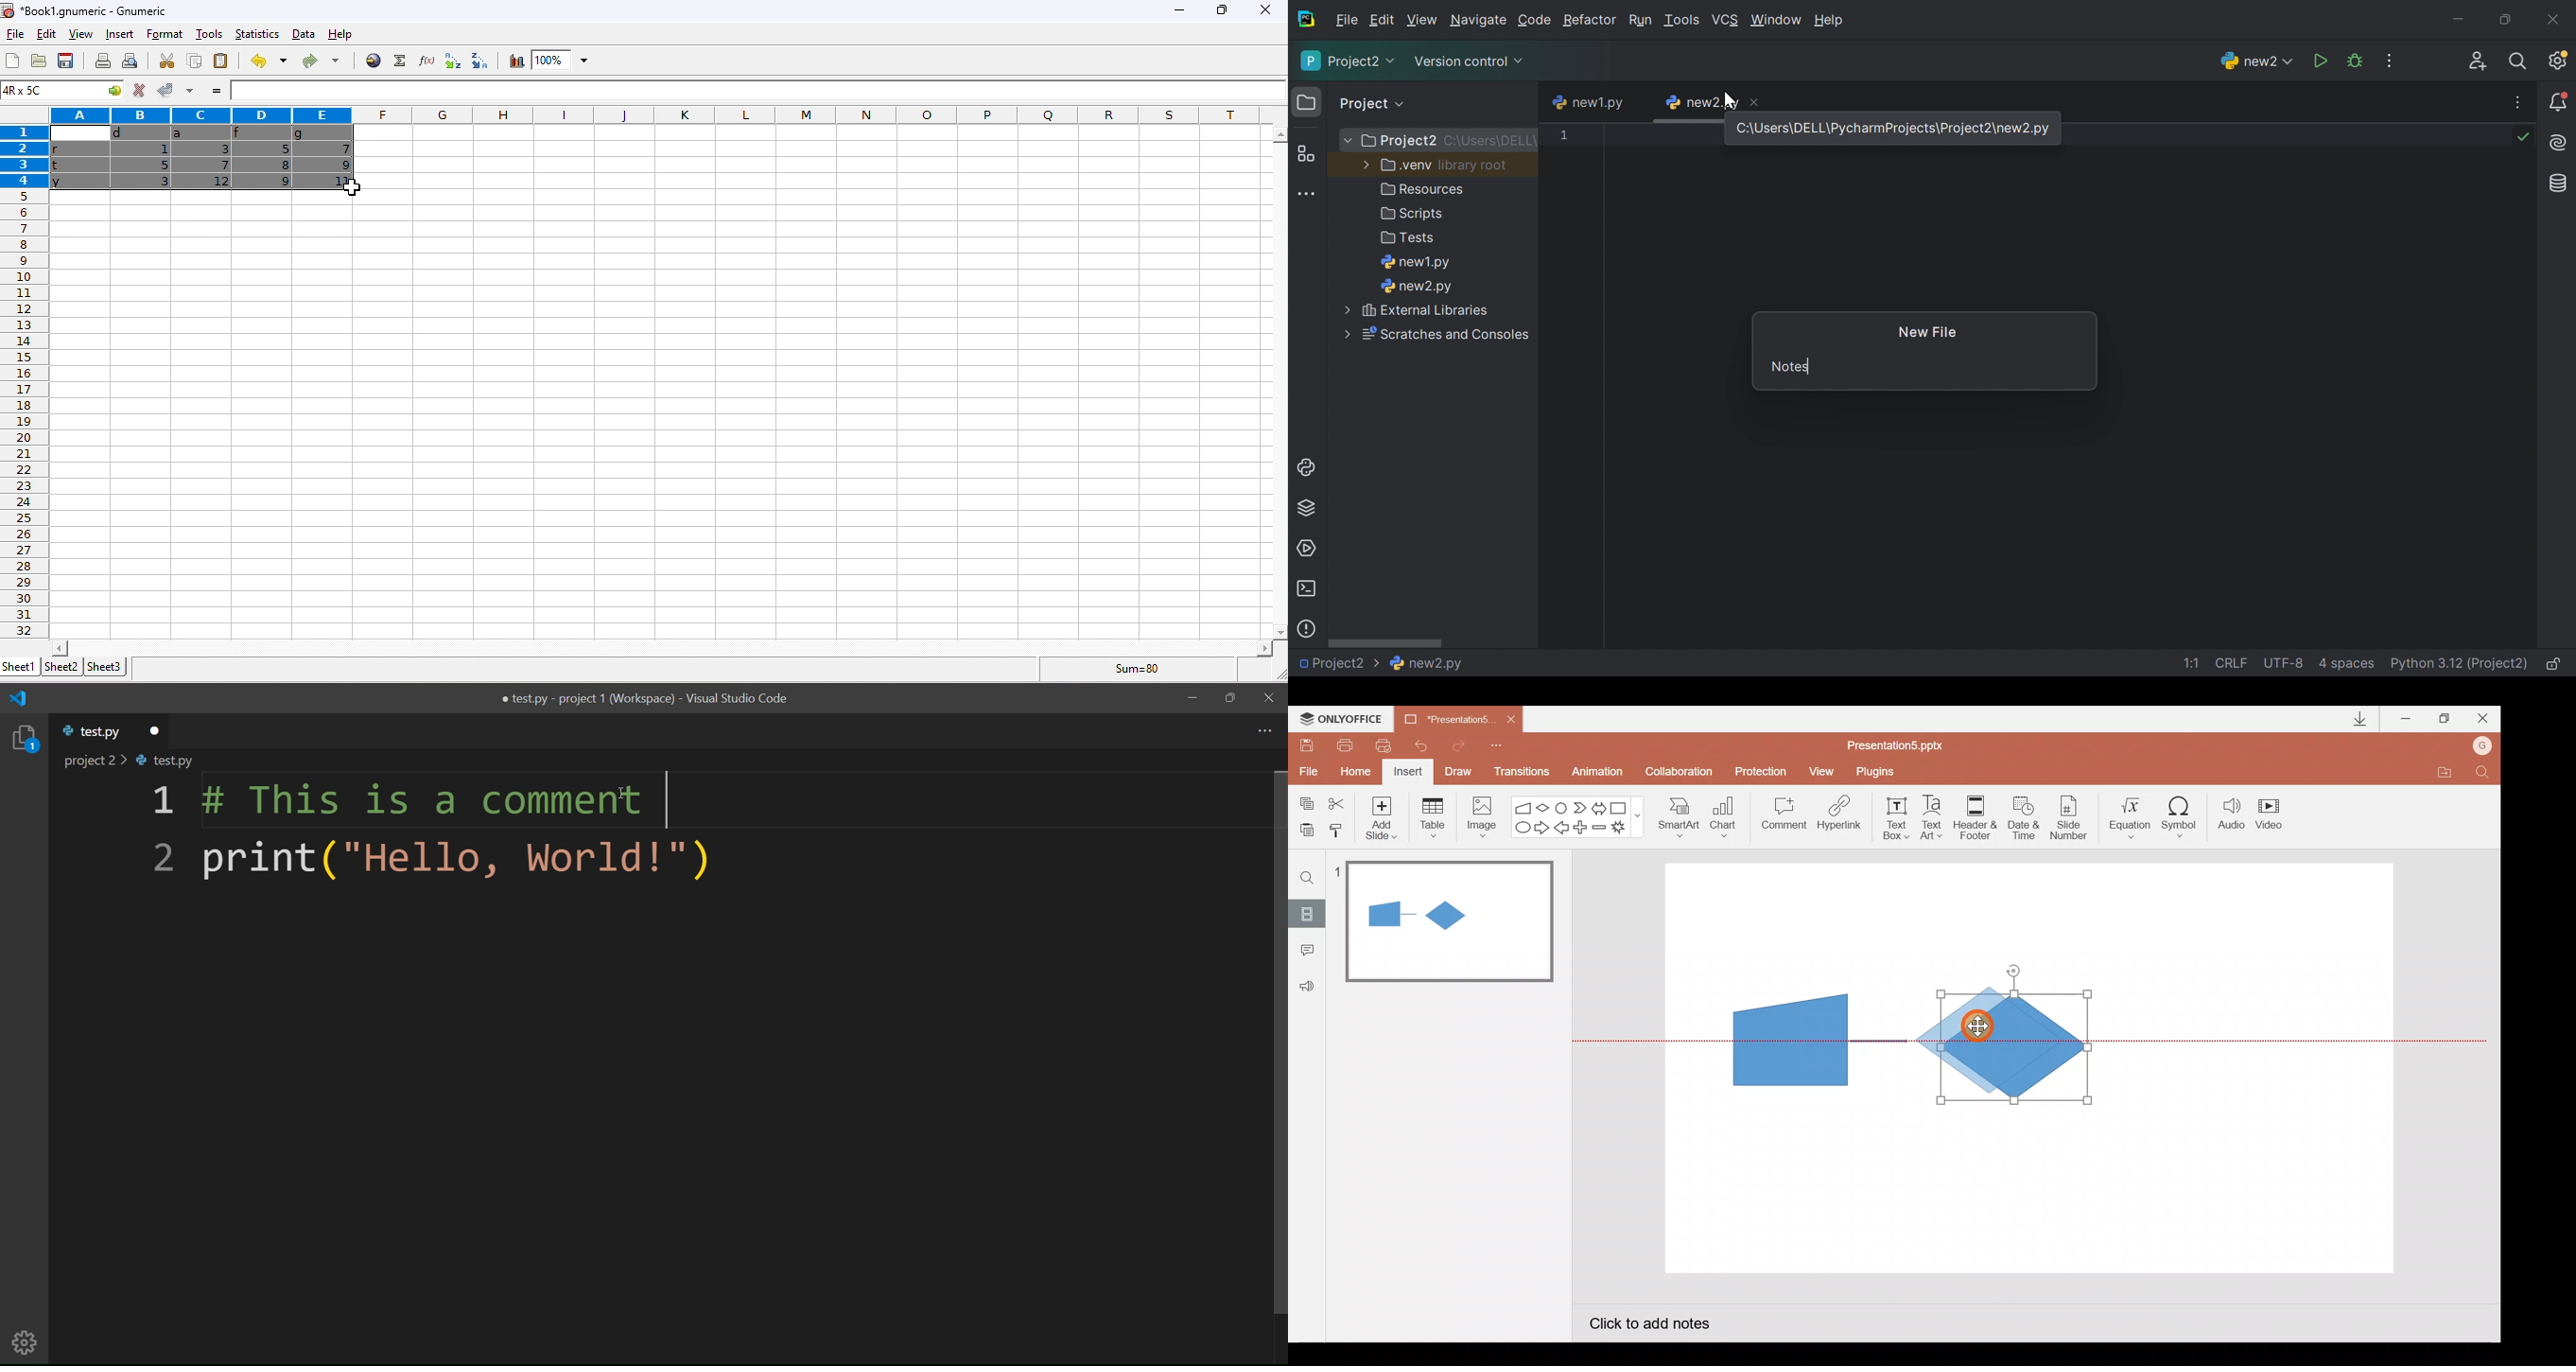  Describe the element at coordinates (1823, 770) in the screenshot. I see `View` at that location.